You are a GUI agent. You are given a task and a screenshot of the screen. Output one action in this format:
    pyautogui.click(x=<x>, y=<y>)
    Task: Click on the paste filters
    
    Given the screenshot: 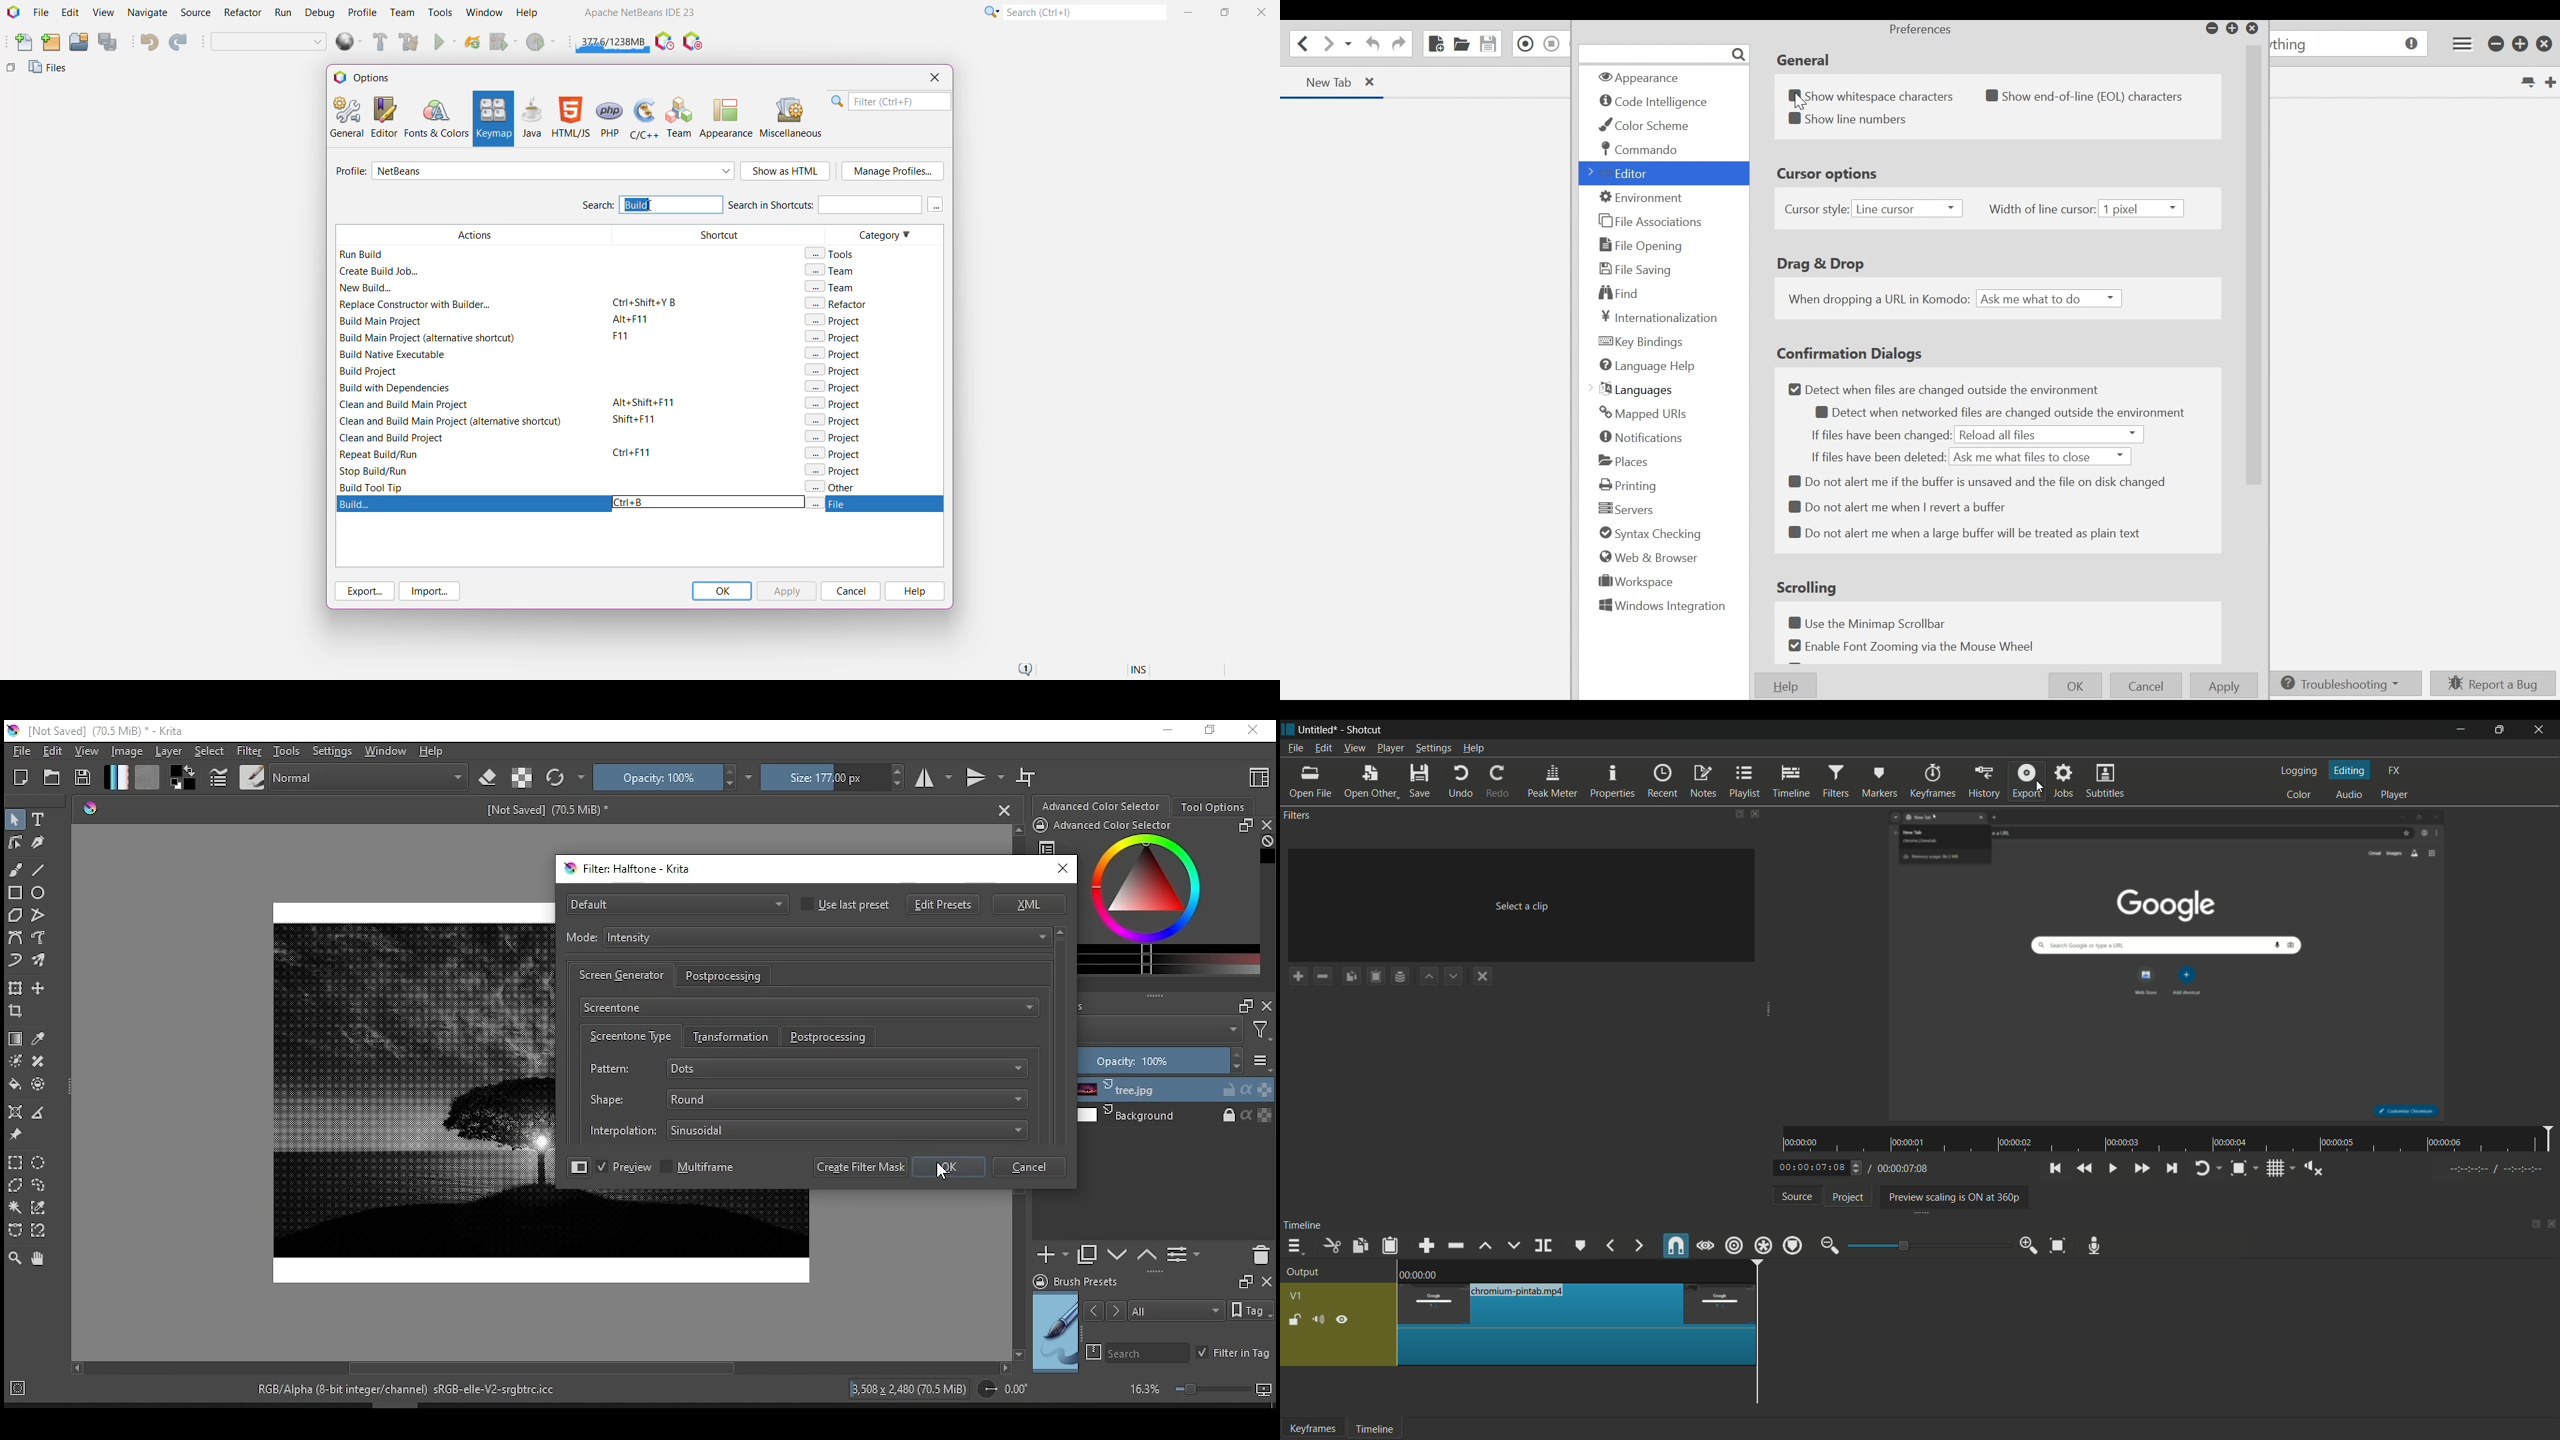 What is the action you would take?
    pyautogui.click(x=1377, y=976)
    